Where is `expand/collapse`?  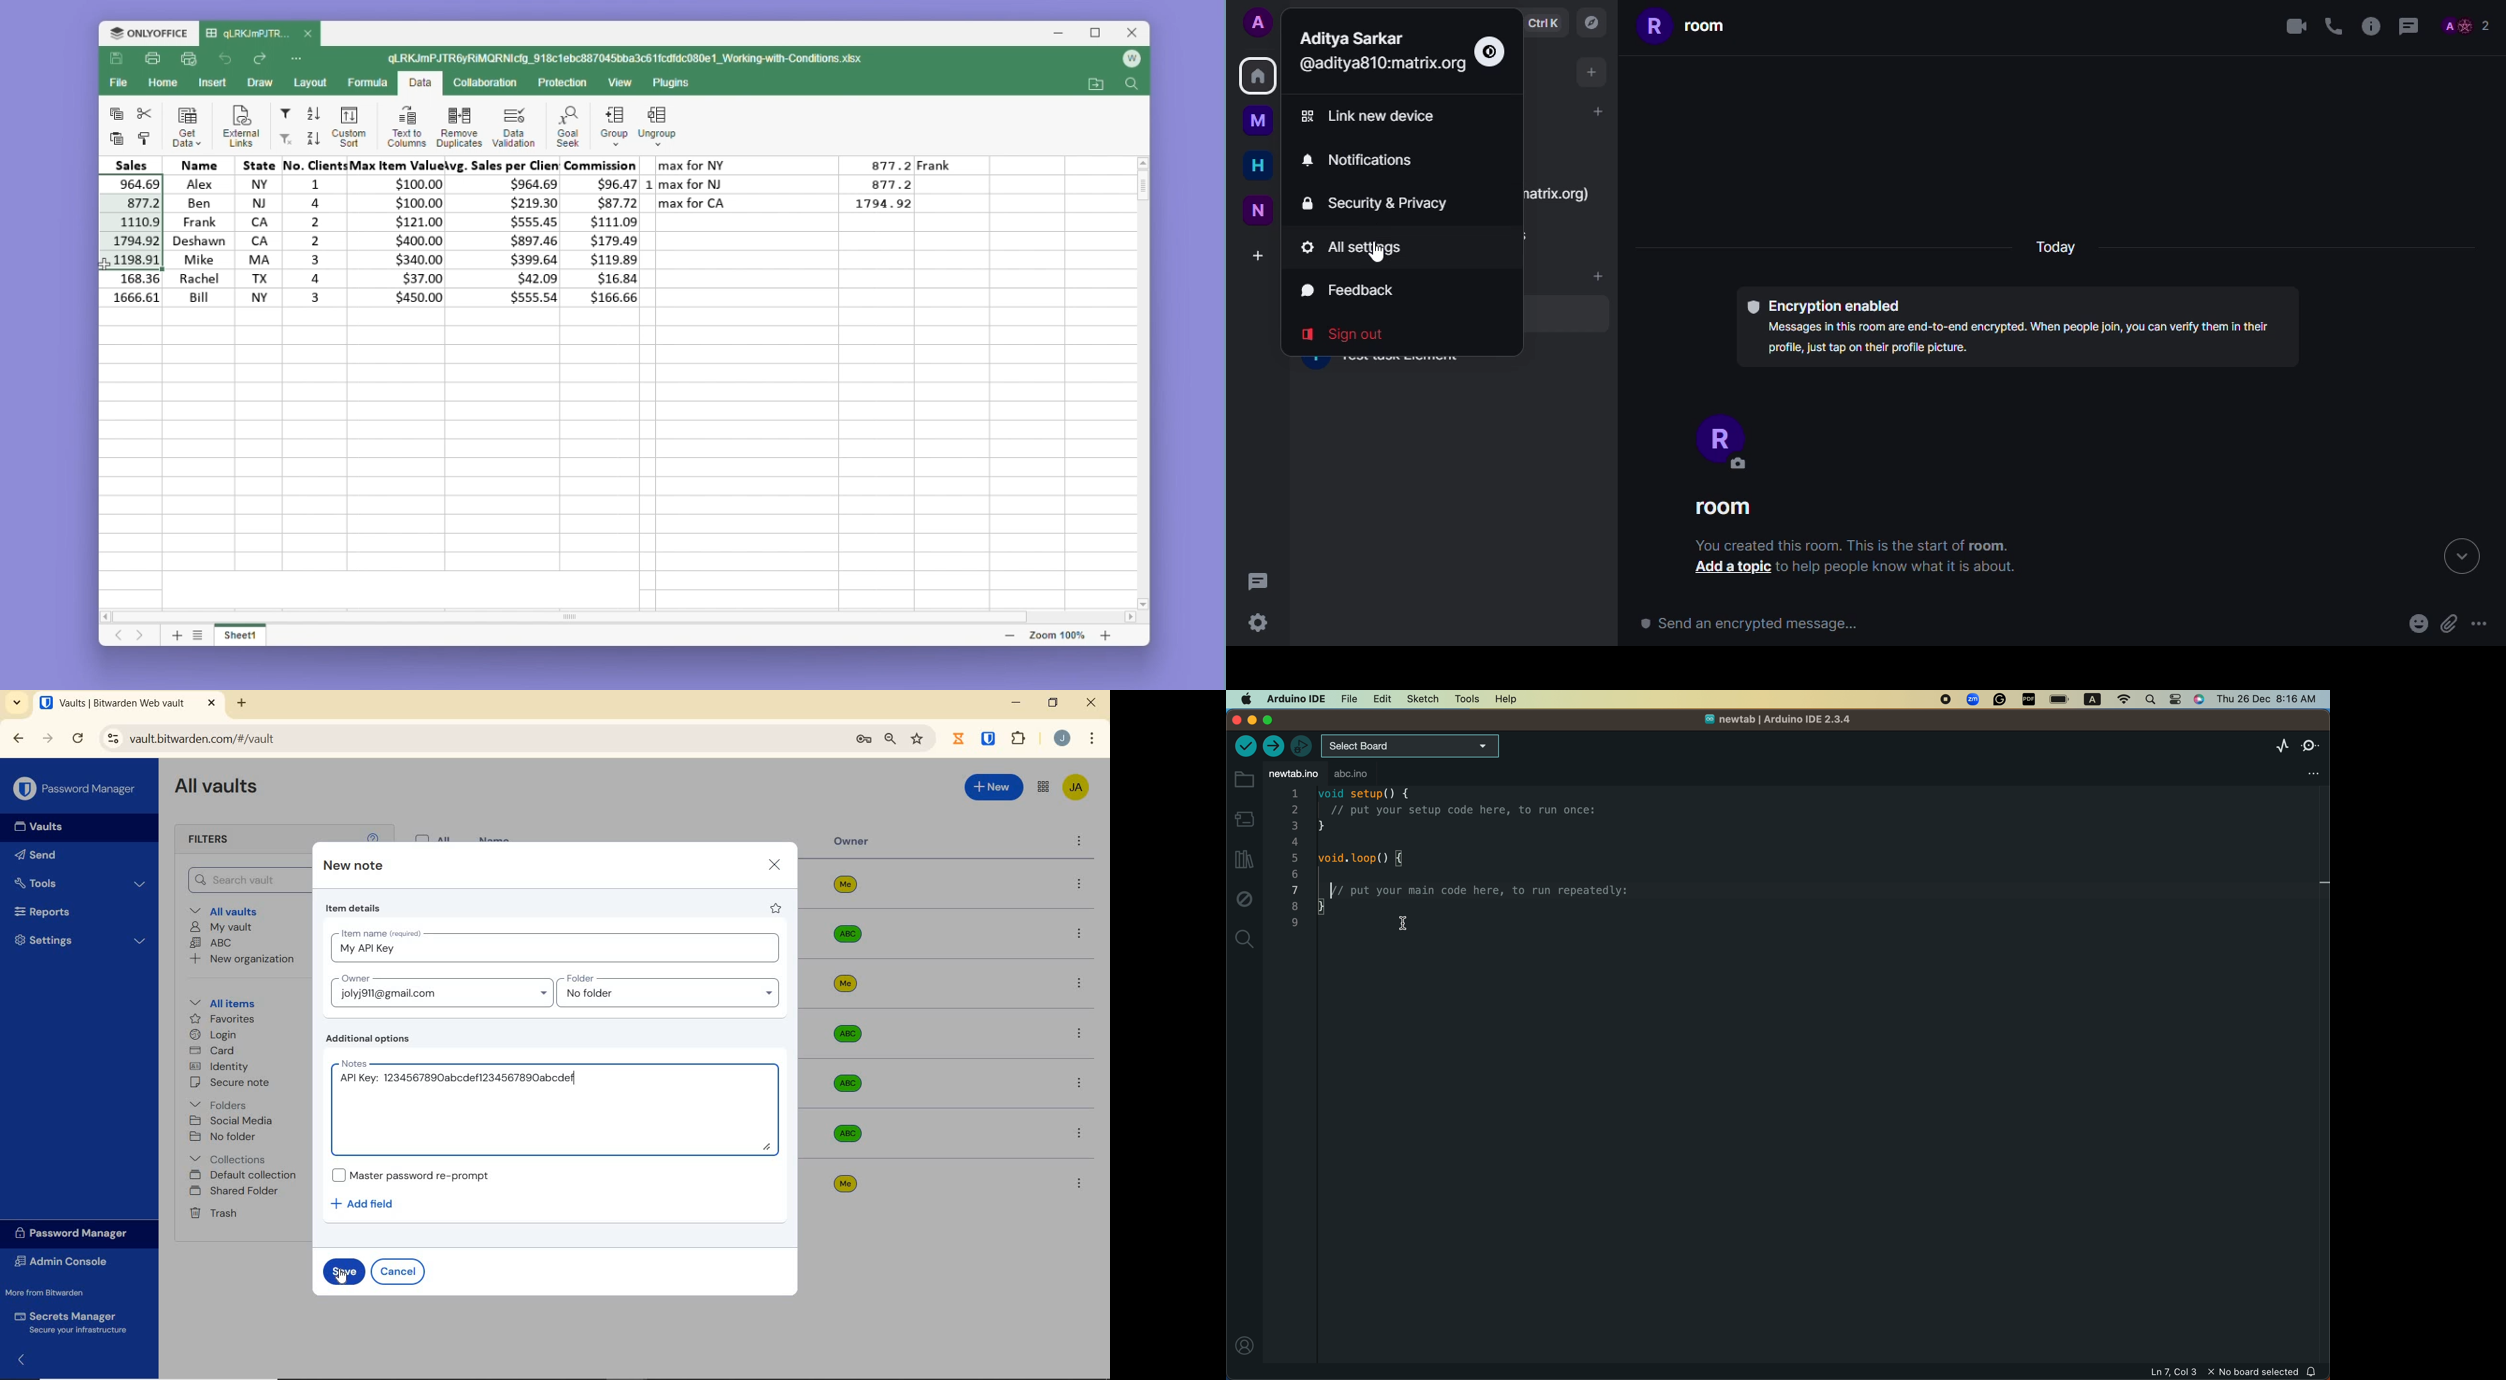
expand/collapse is located at coordinates (24, 1358).